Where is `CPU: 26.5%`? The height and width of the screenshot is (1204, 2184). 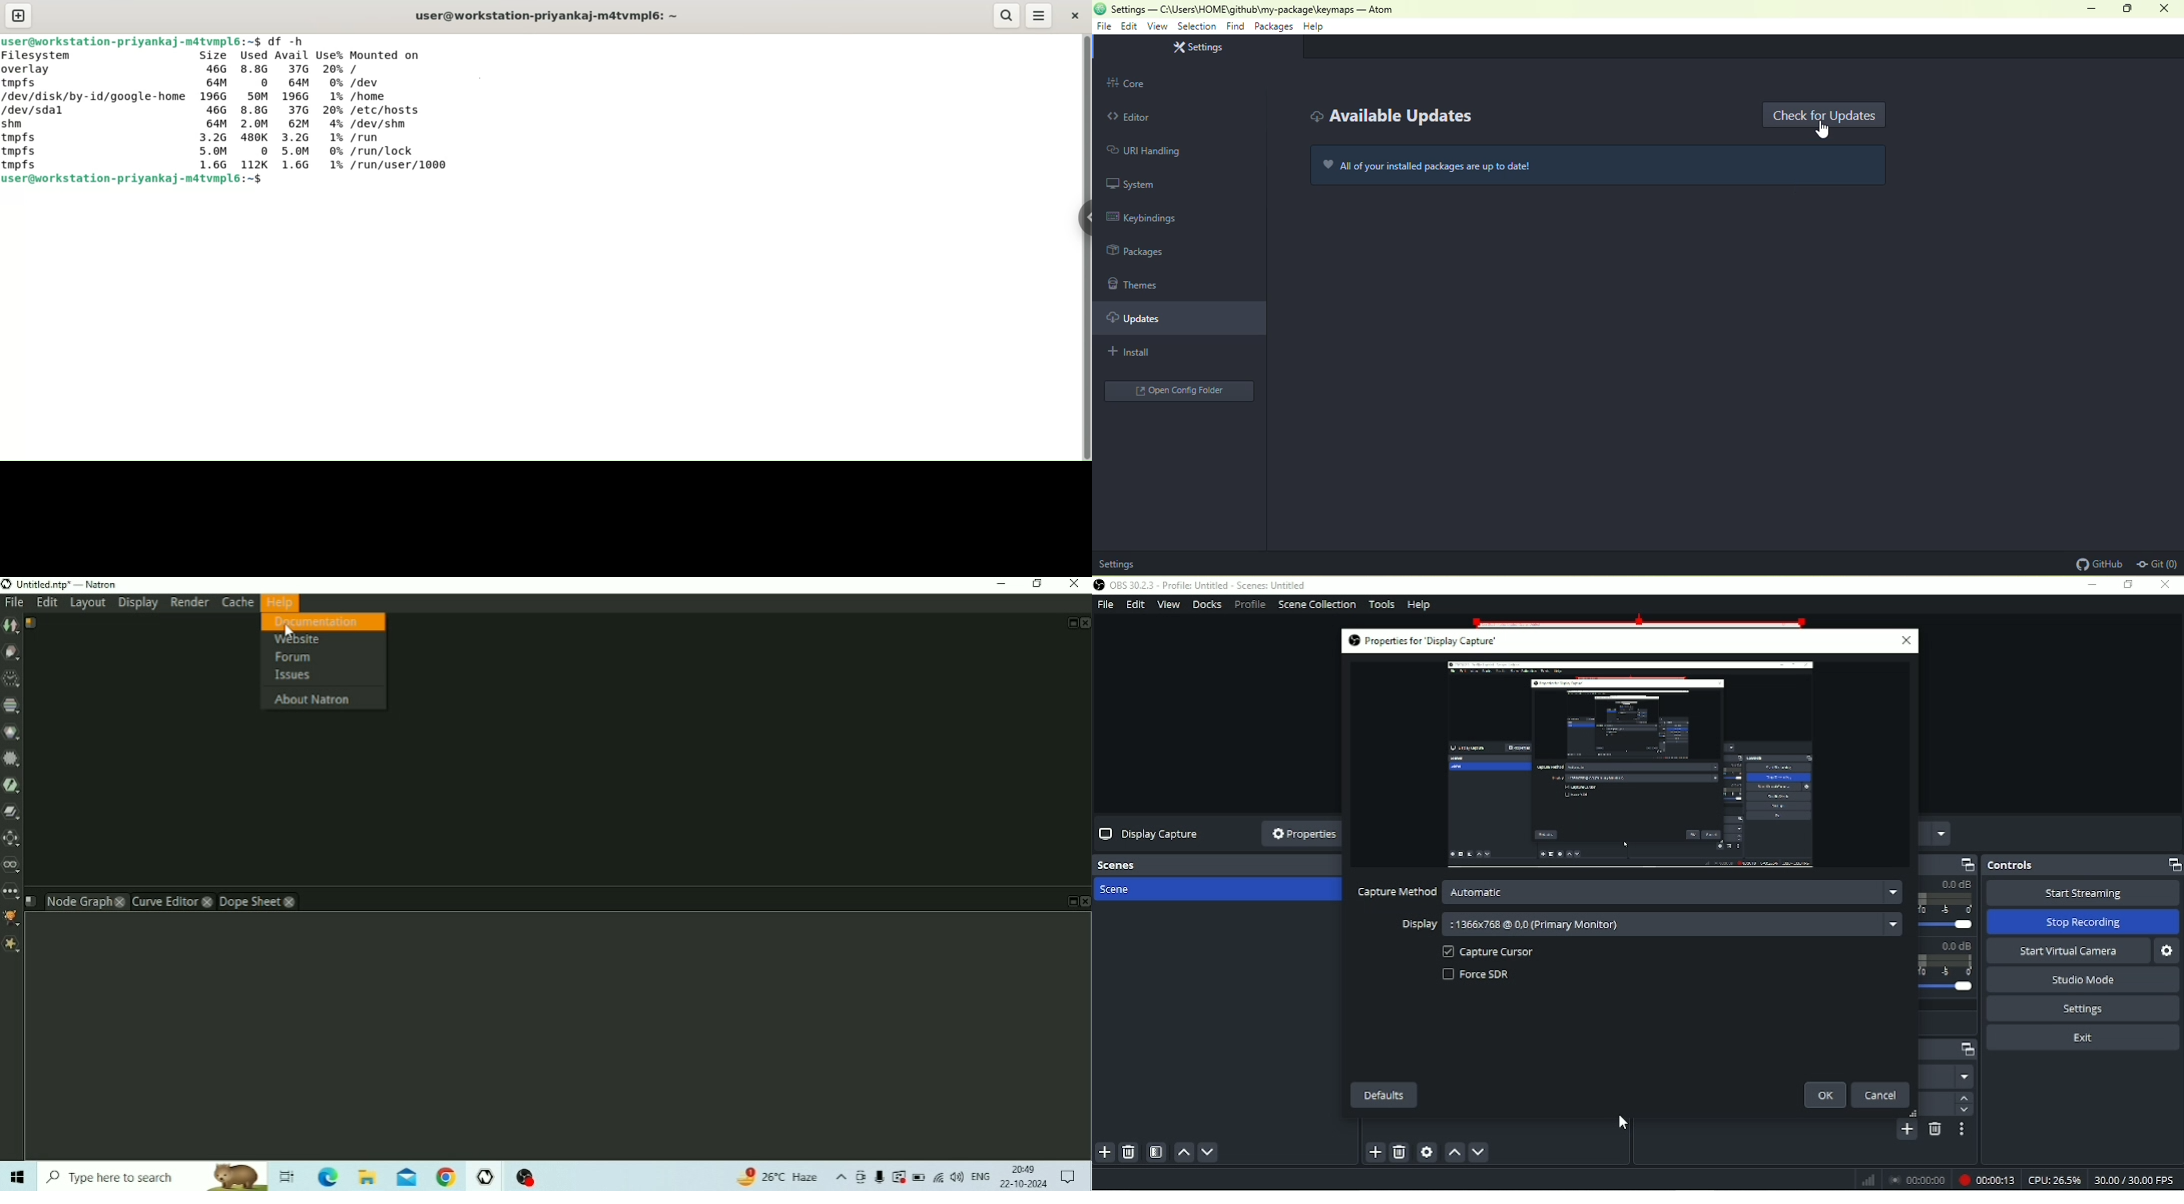 CPU: 26.5% is located at coordinates (2056, 1179).